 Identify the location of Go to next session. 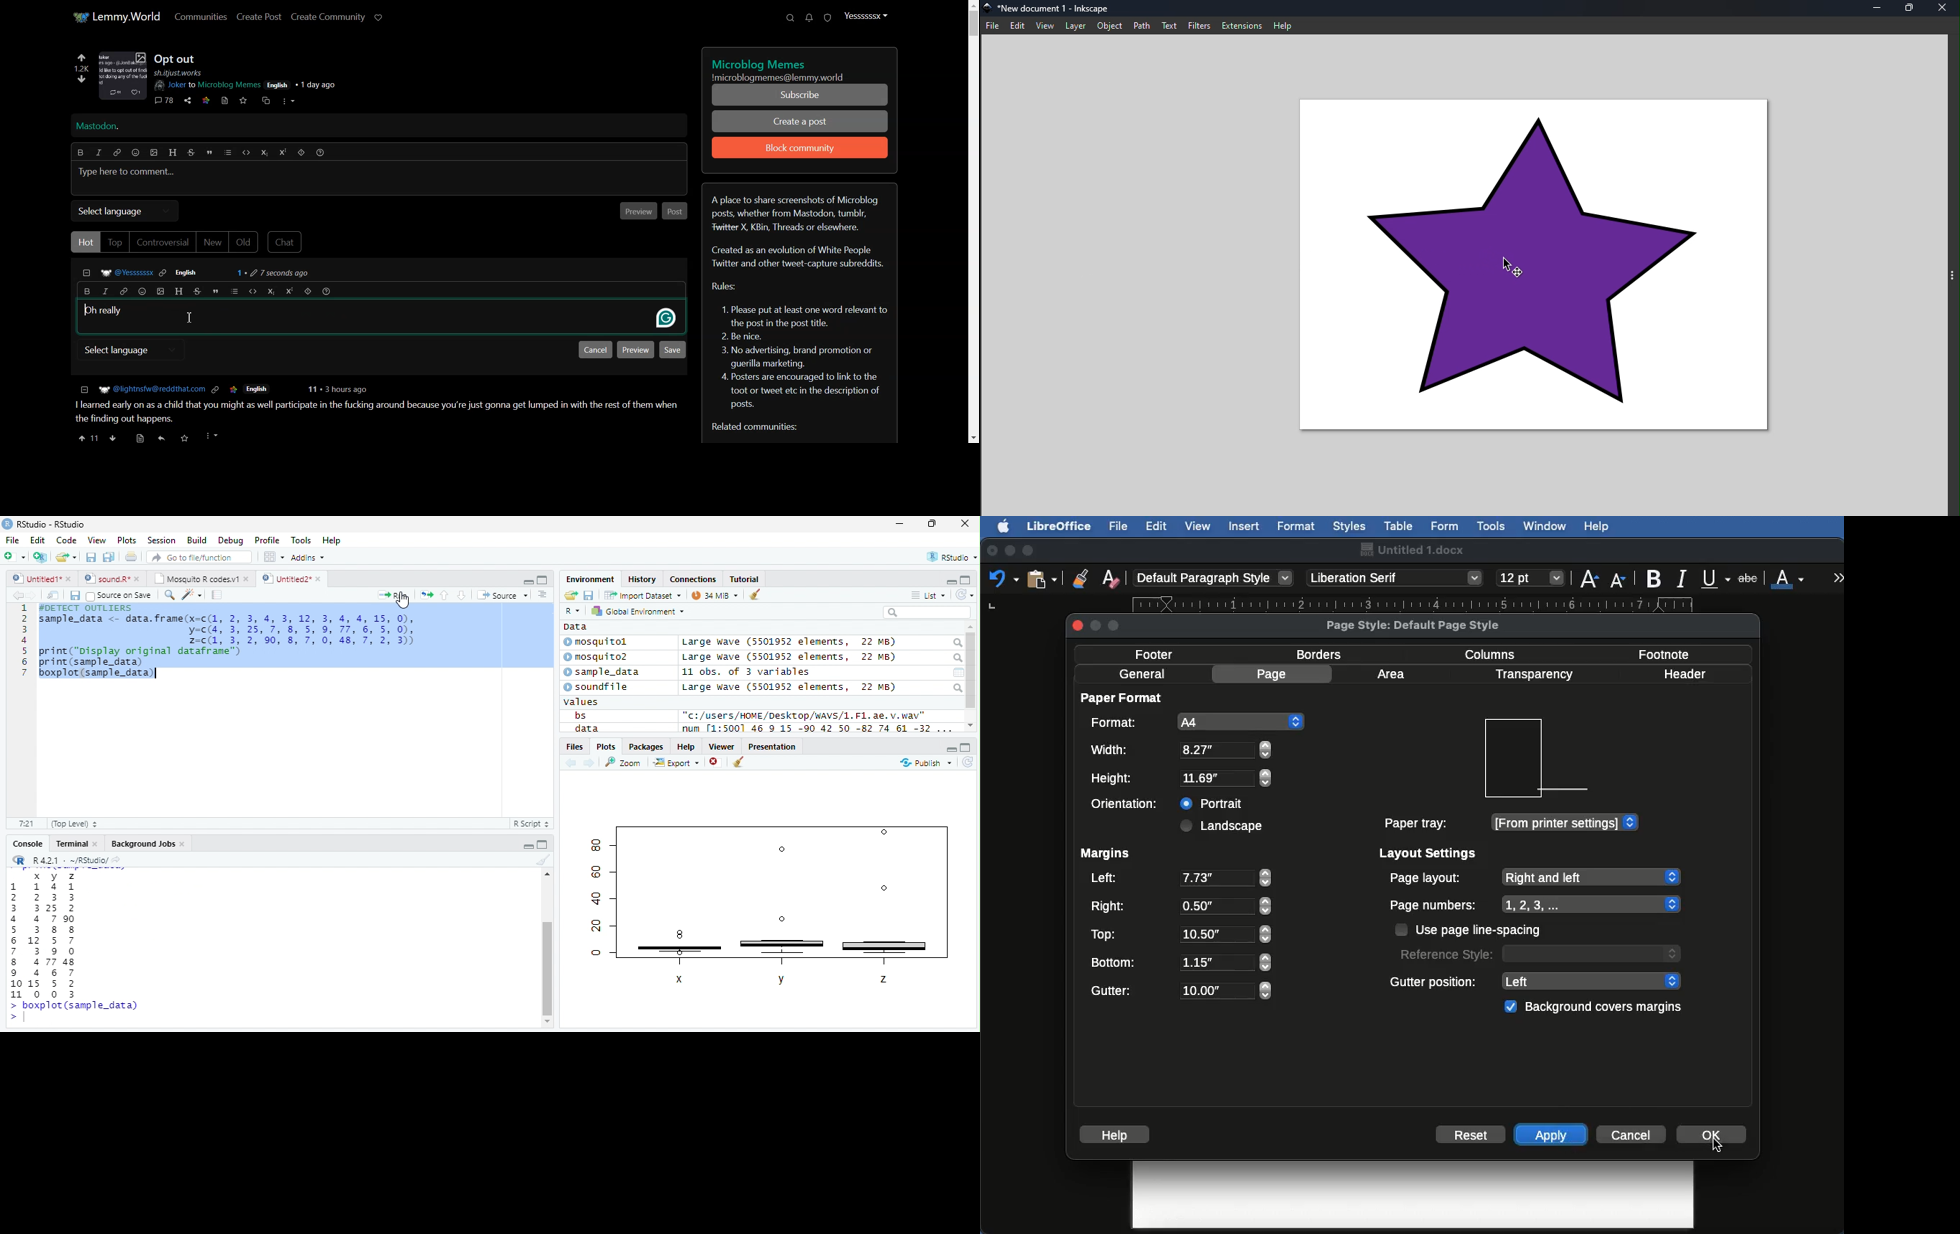
(462, 596).